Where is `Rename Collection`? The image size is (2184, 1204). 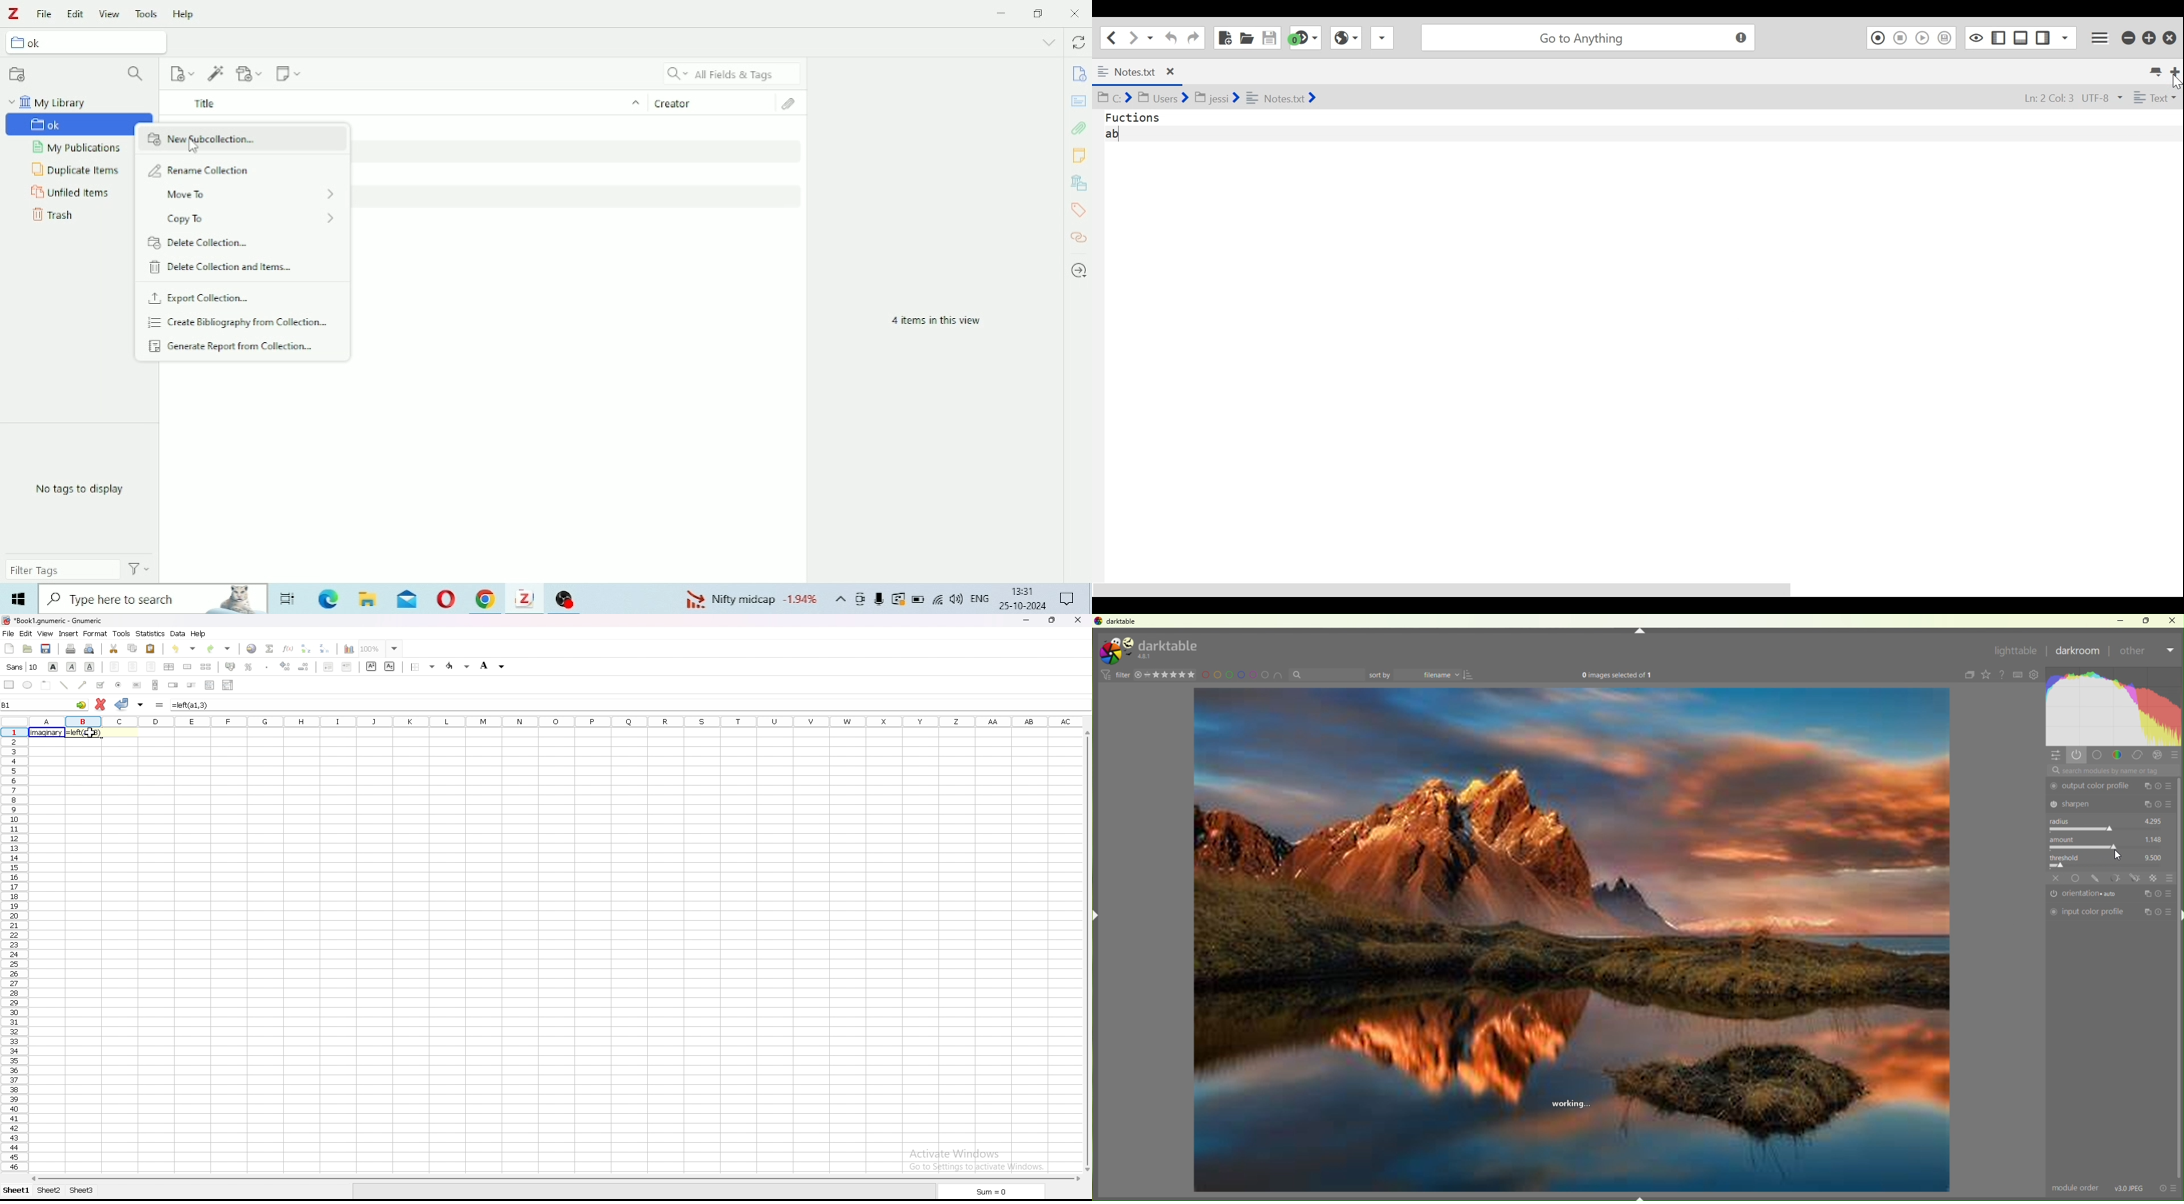 Rename Collection is located at coordinates (201, 169).